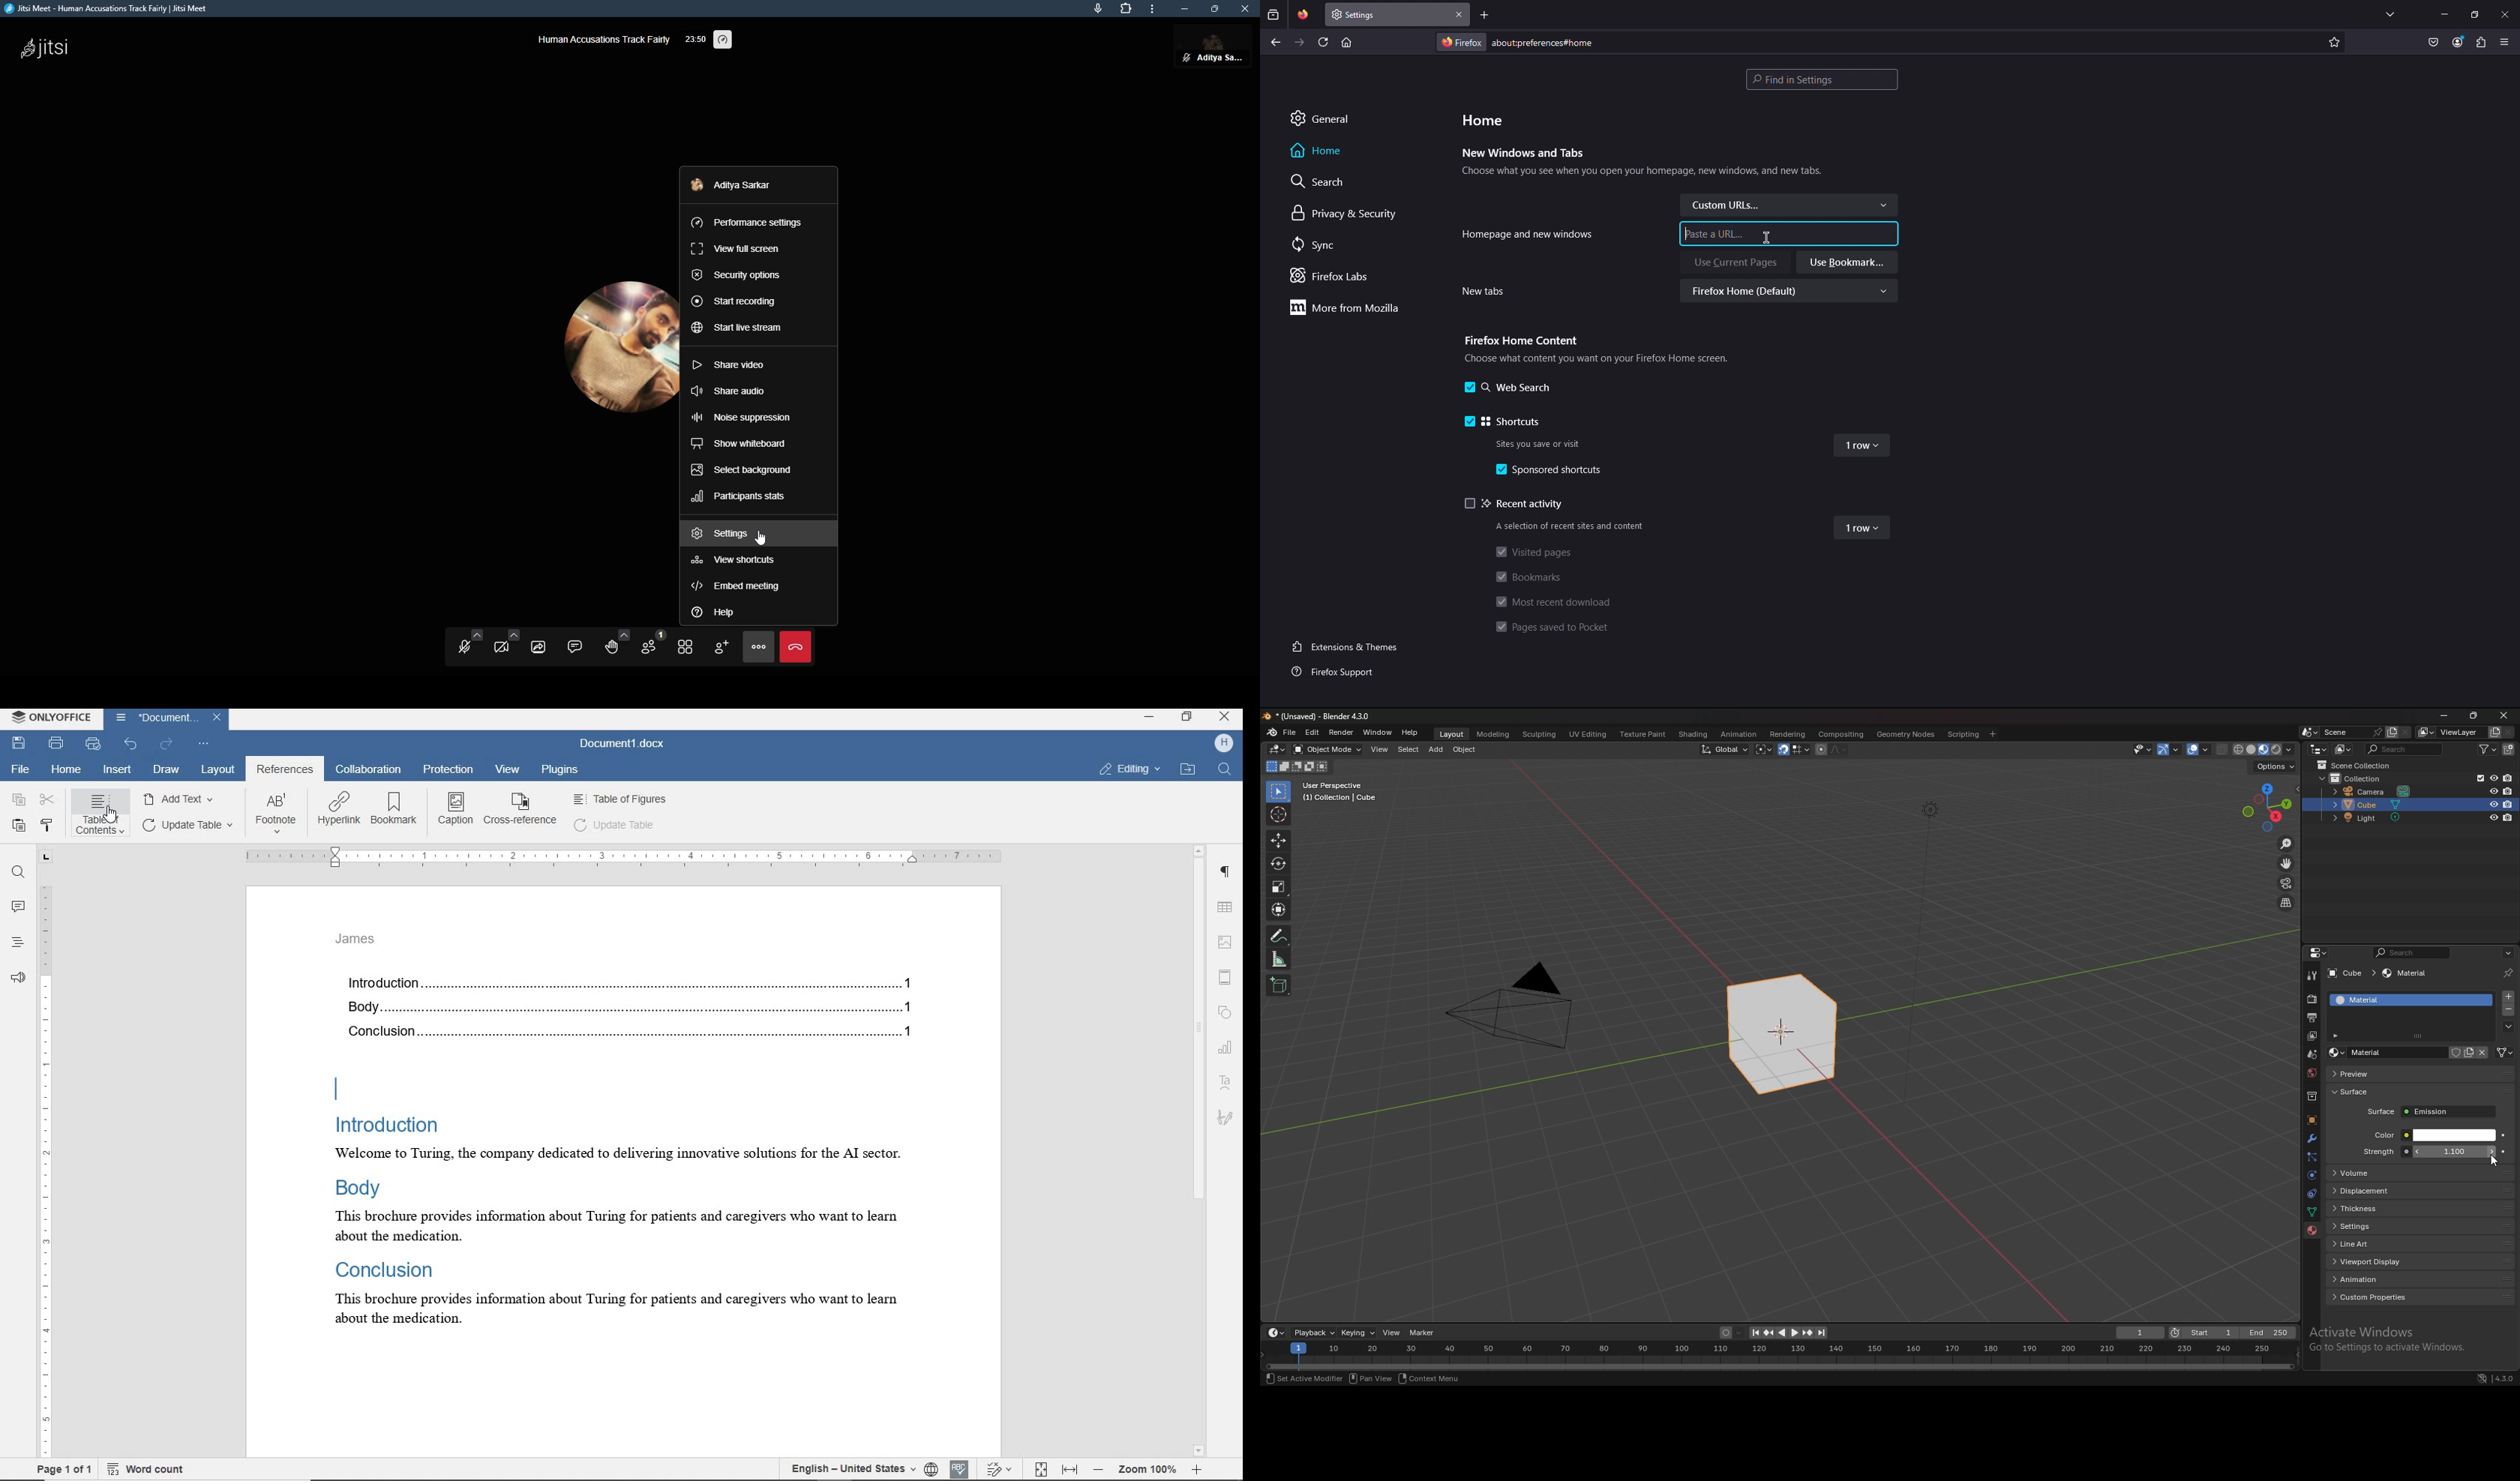 This screenshot has height=1484, width=2520. Describe the element at coordinates (1276, 42) in the screenshot. I see `Back` at that location.